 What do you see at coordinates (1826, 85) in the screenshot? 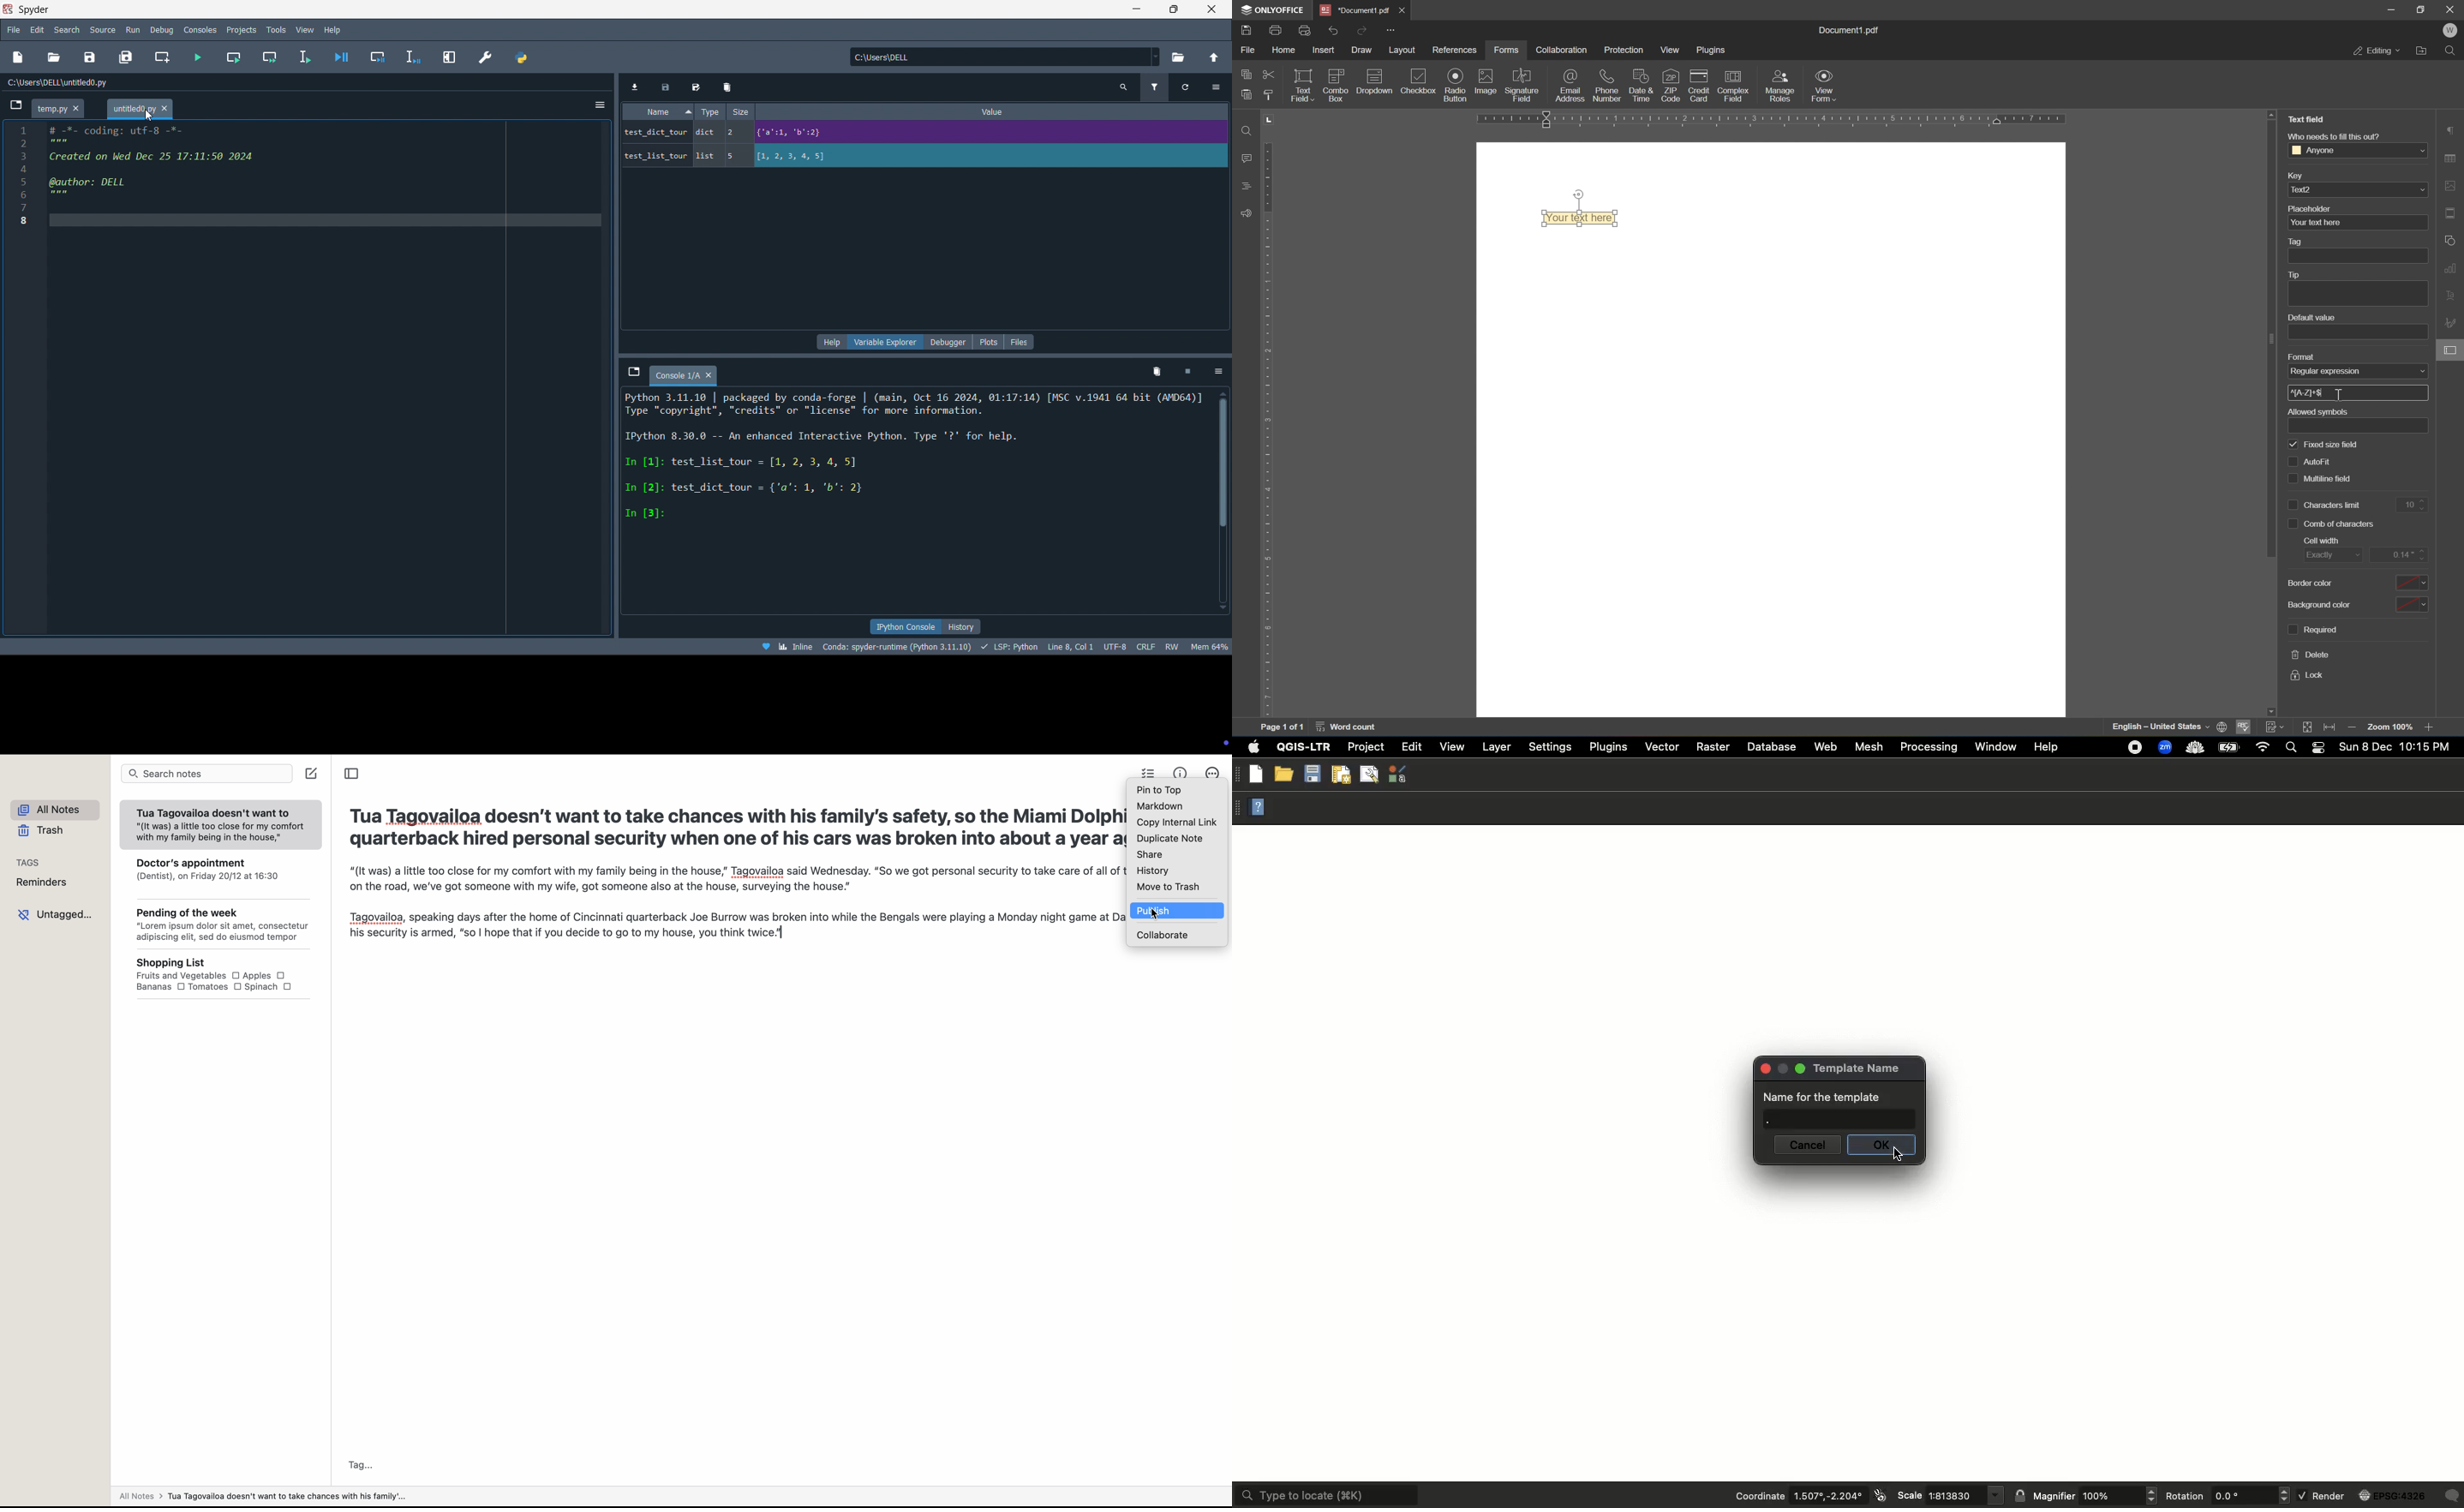
I see `view form` at bounding box center [1826, 85].